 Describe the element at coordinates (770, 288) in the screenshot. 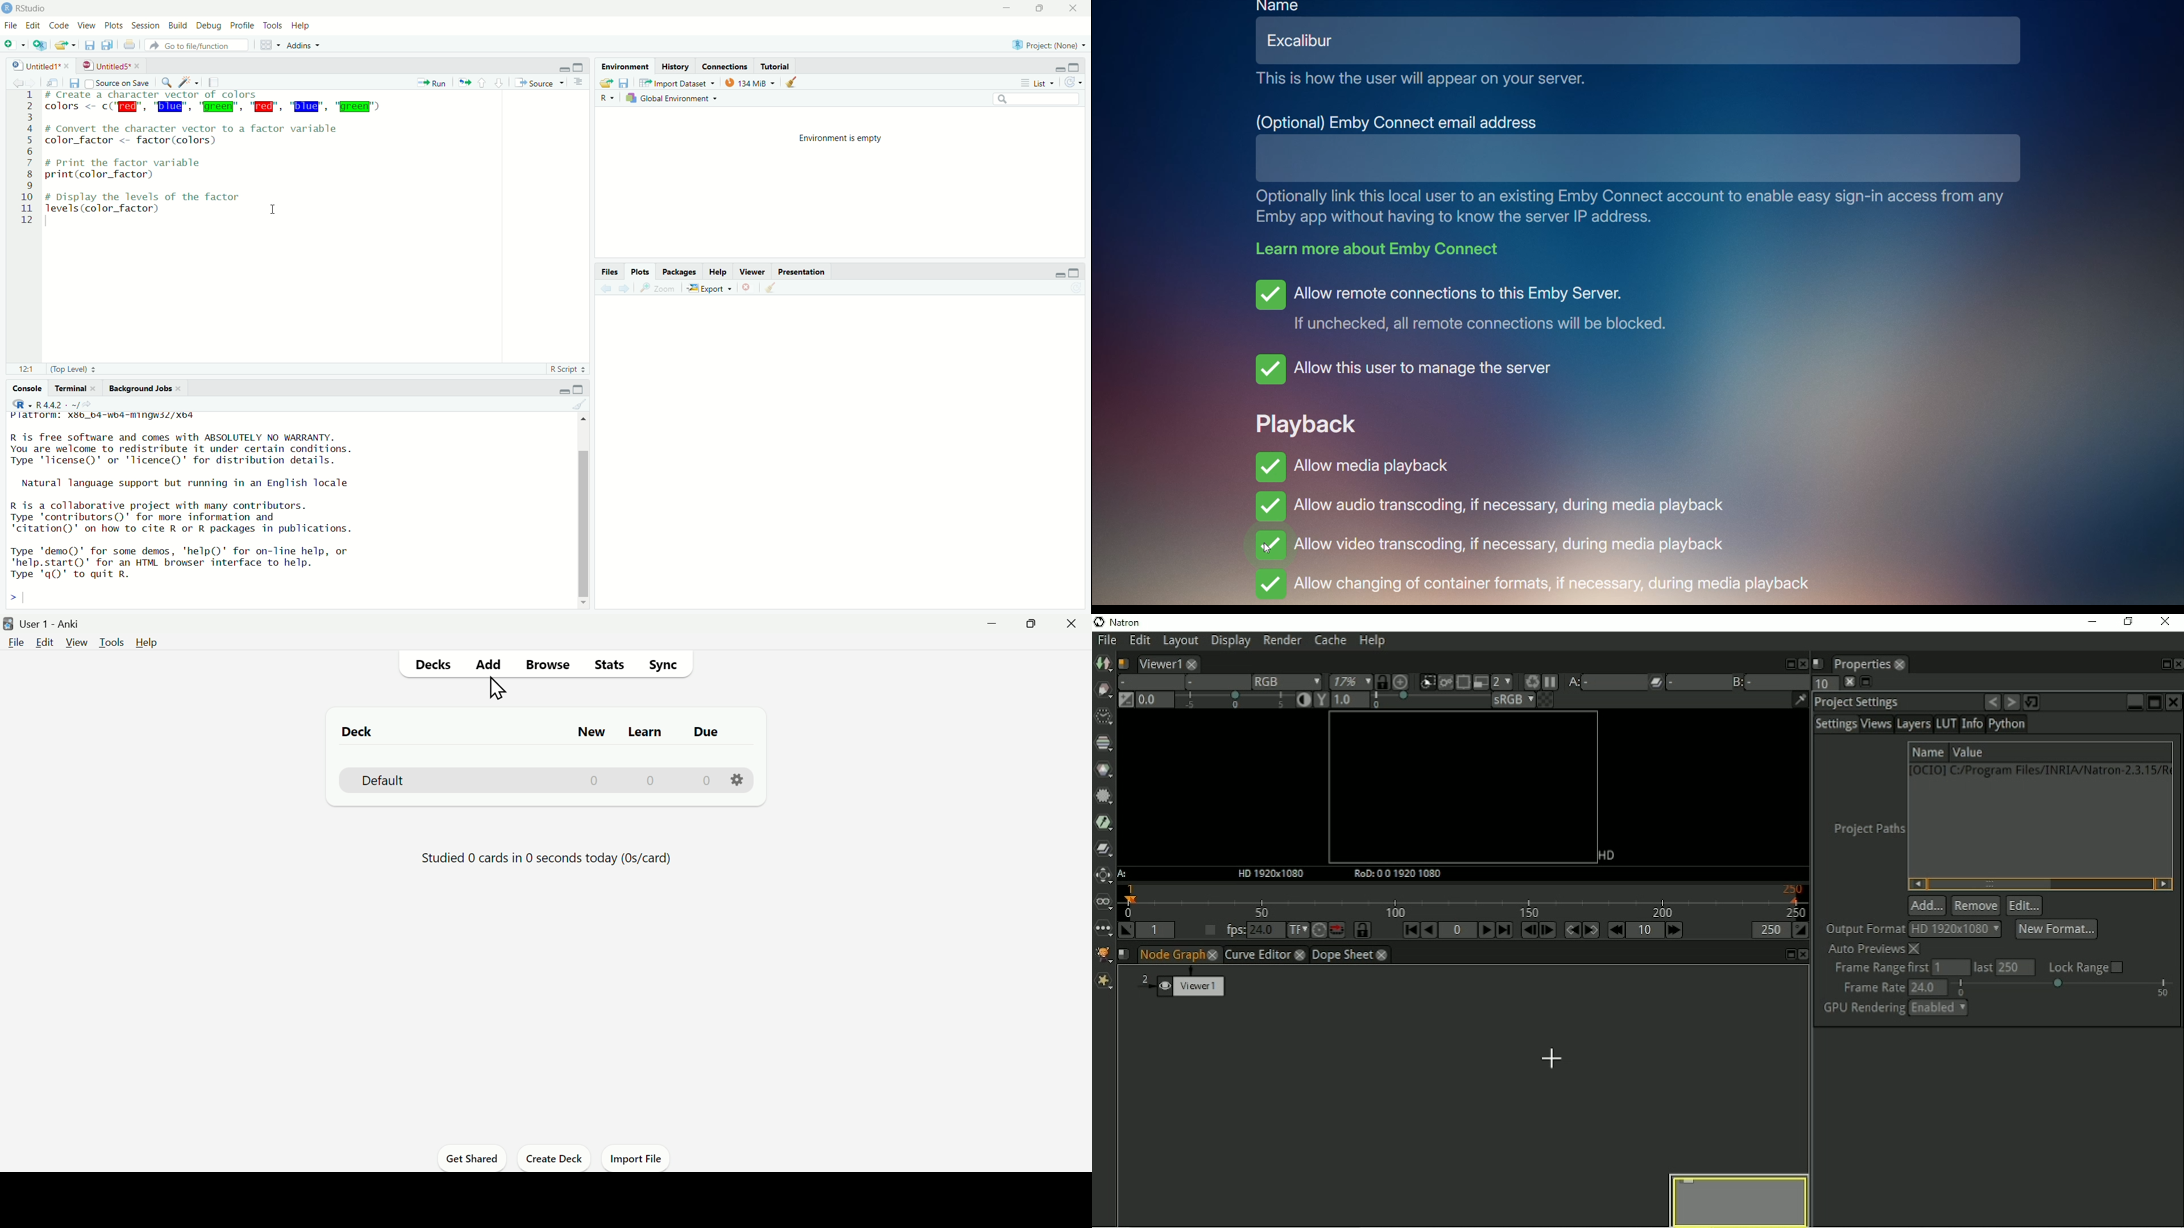

I see `clear all plots` at that location.